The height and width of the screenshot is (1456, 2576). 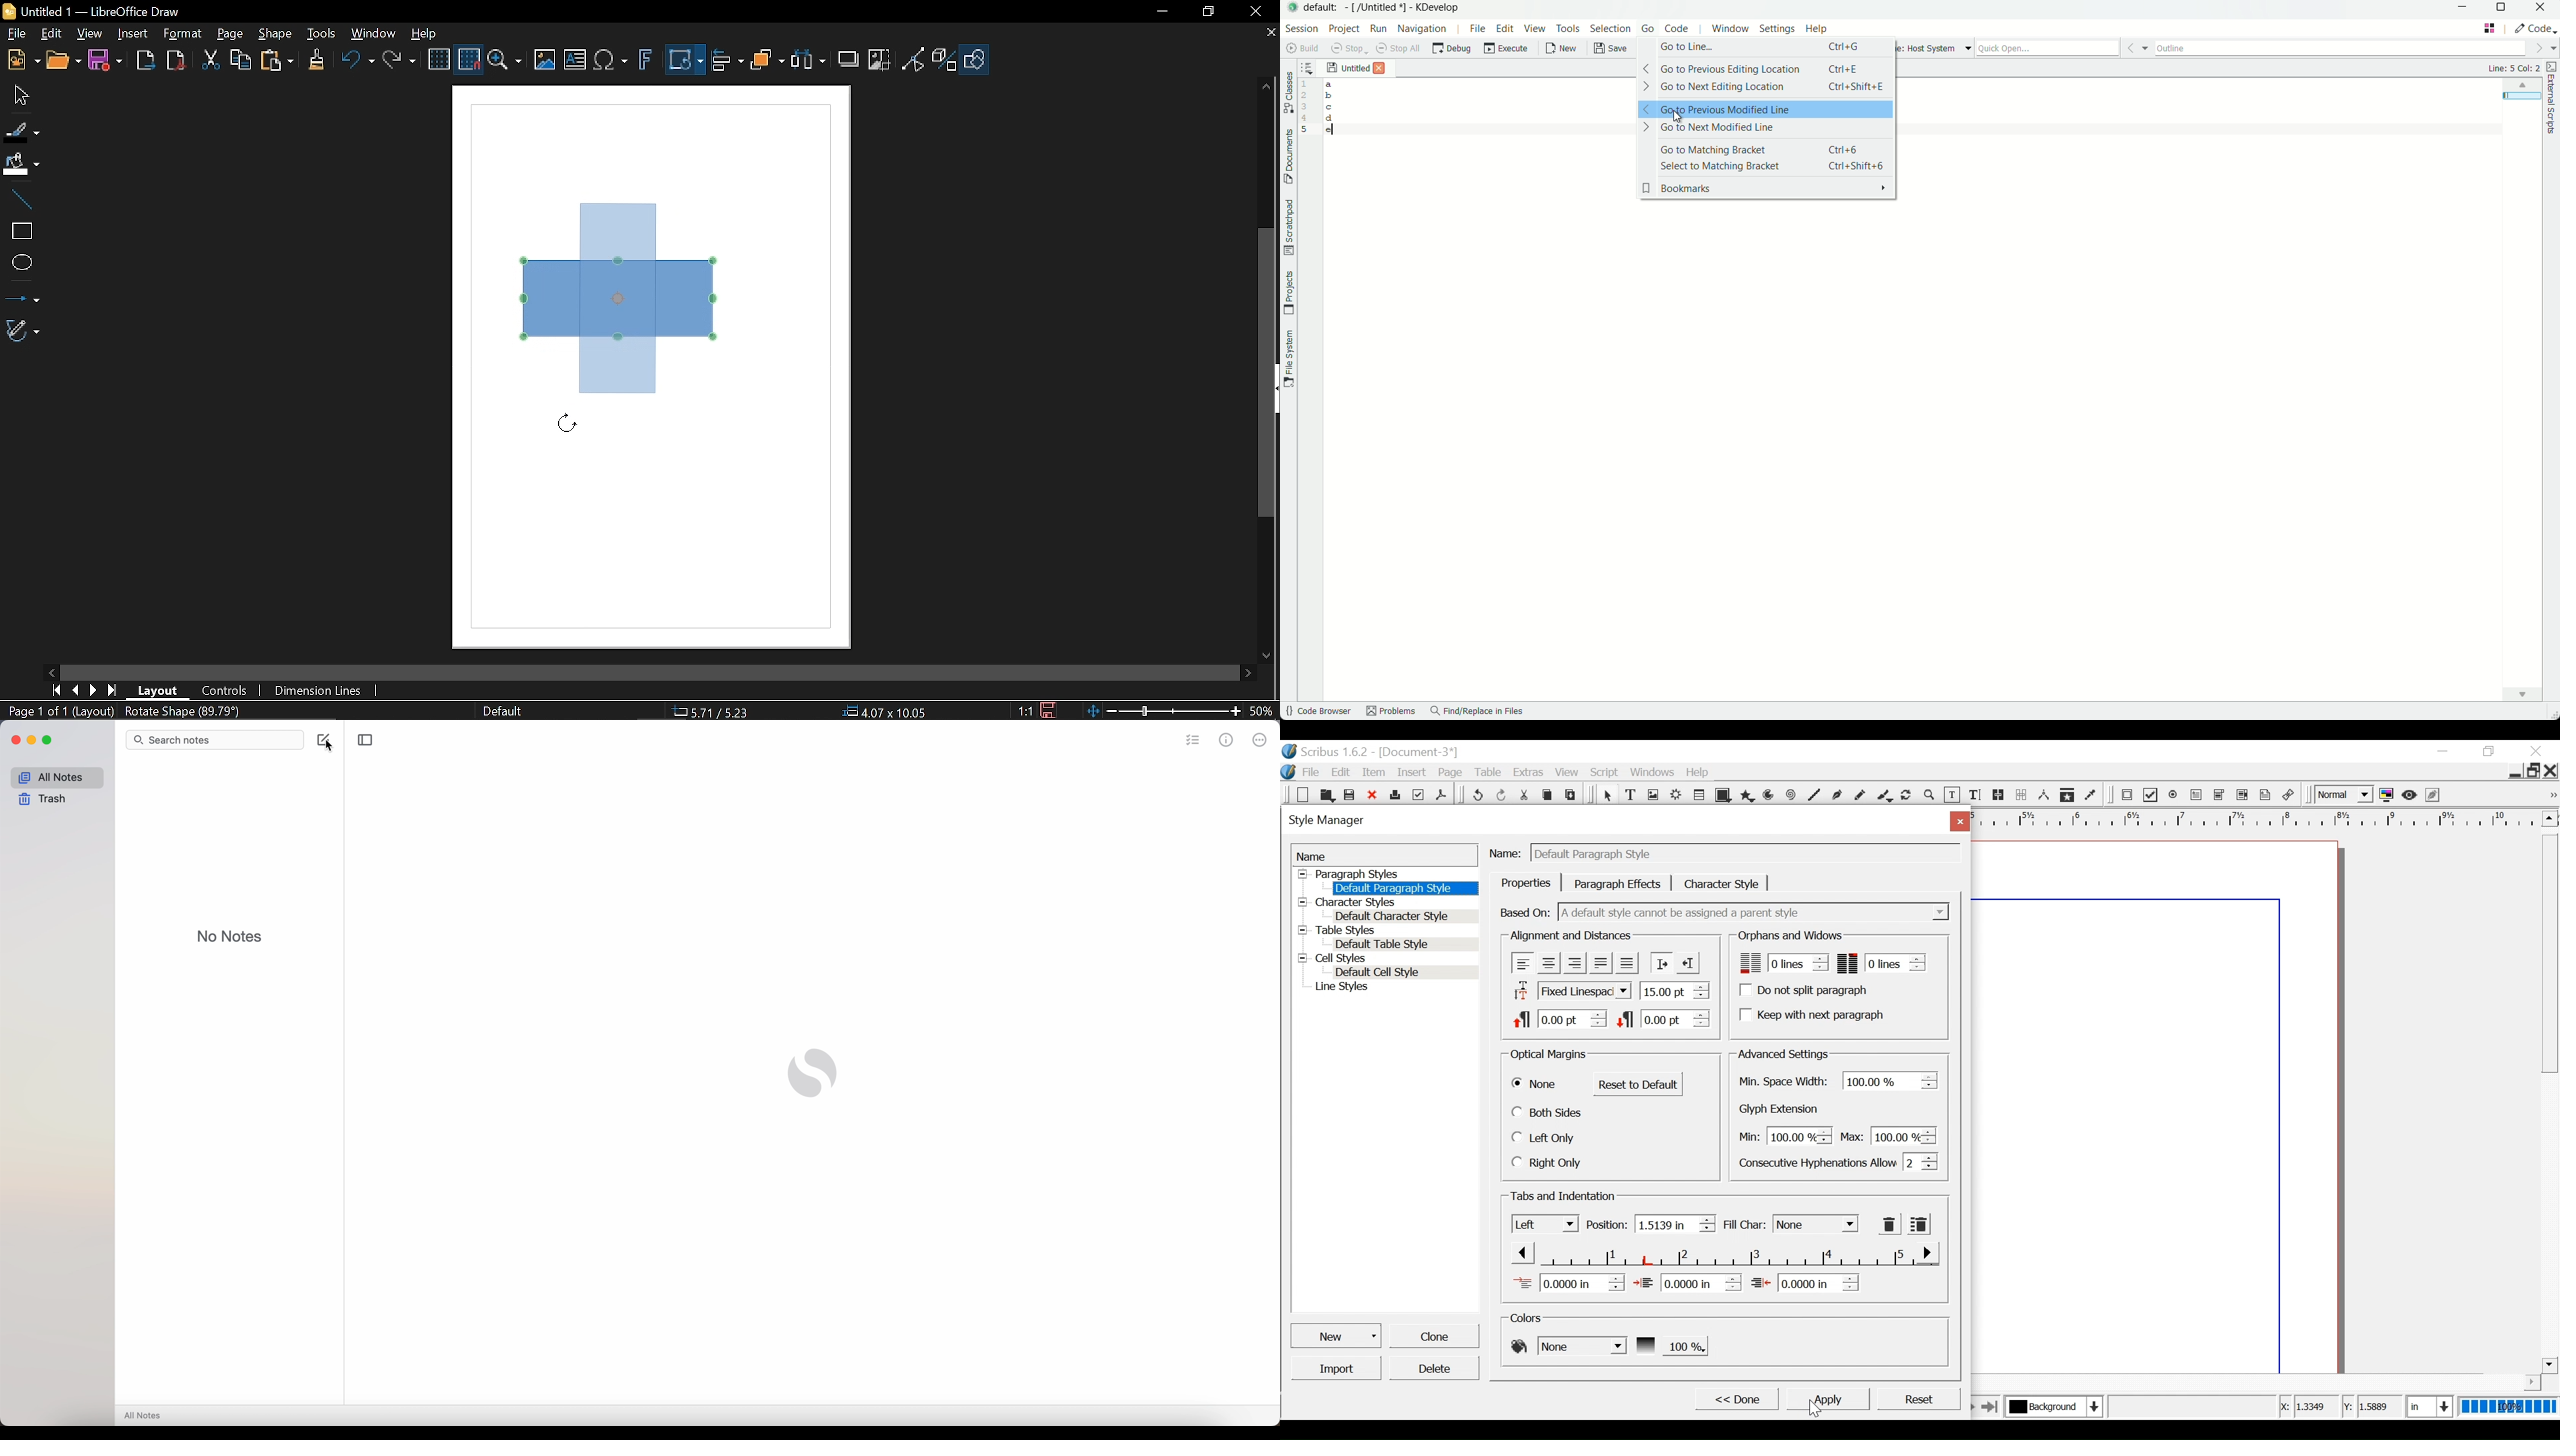 I want to click on Properties, so click(x=1526, y=883).